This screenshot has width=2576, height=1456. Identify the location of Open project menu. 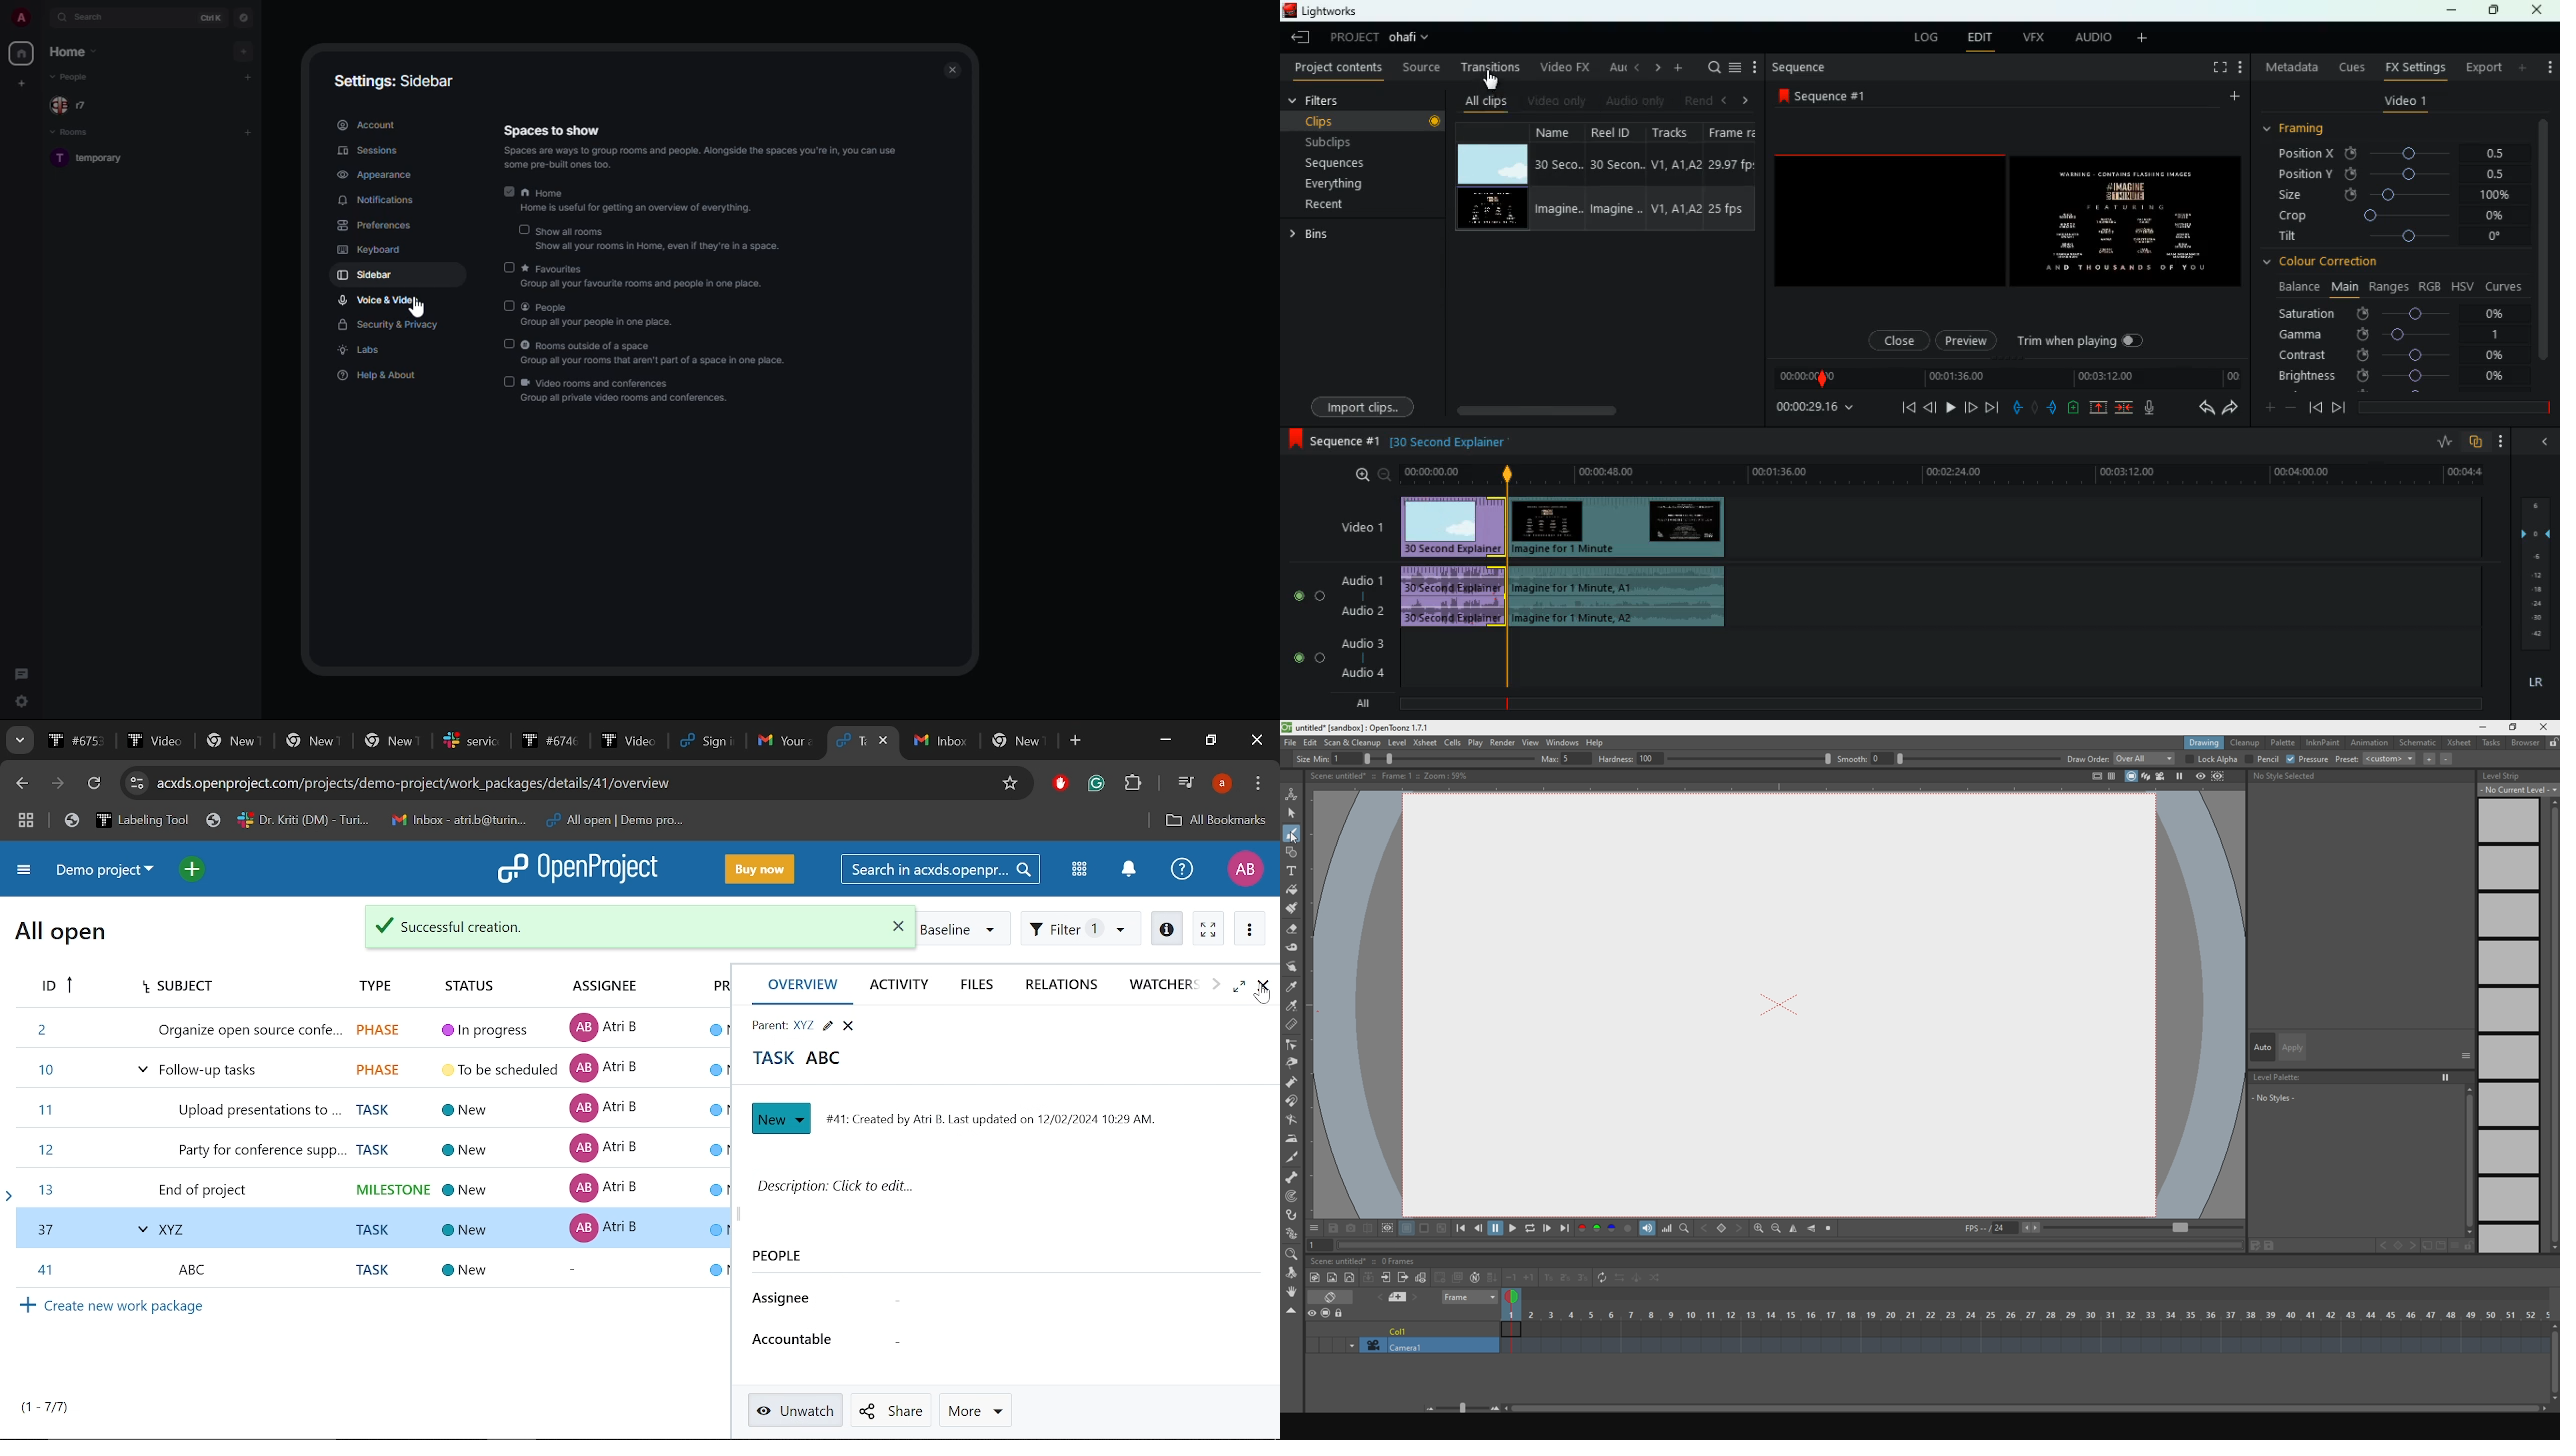
(579, 869).